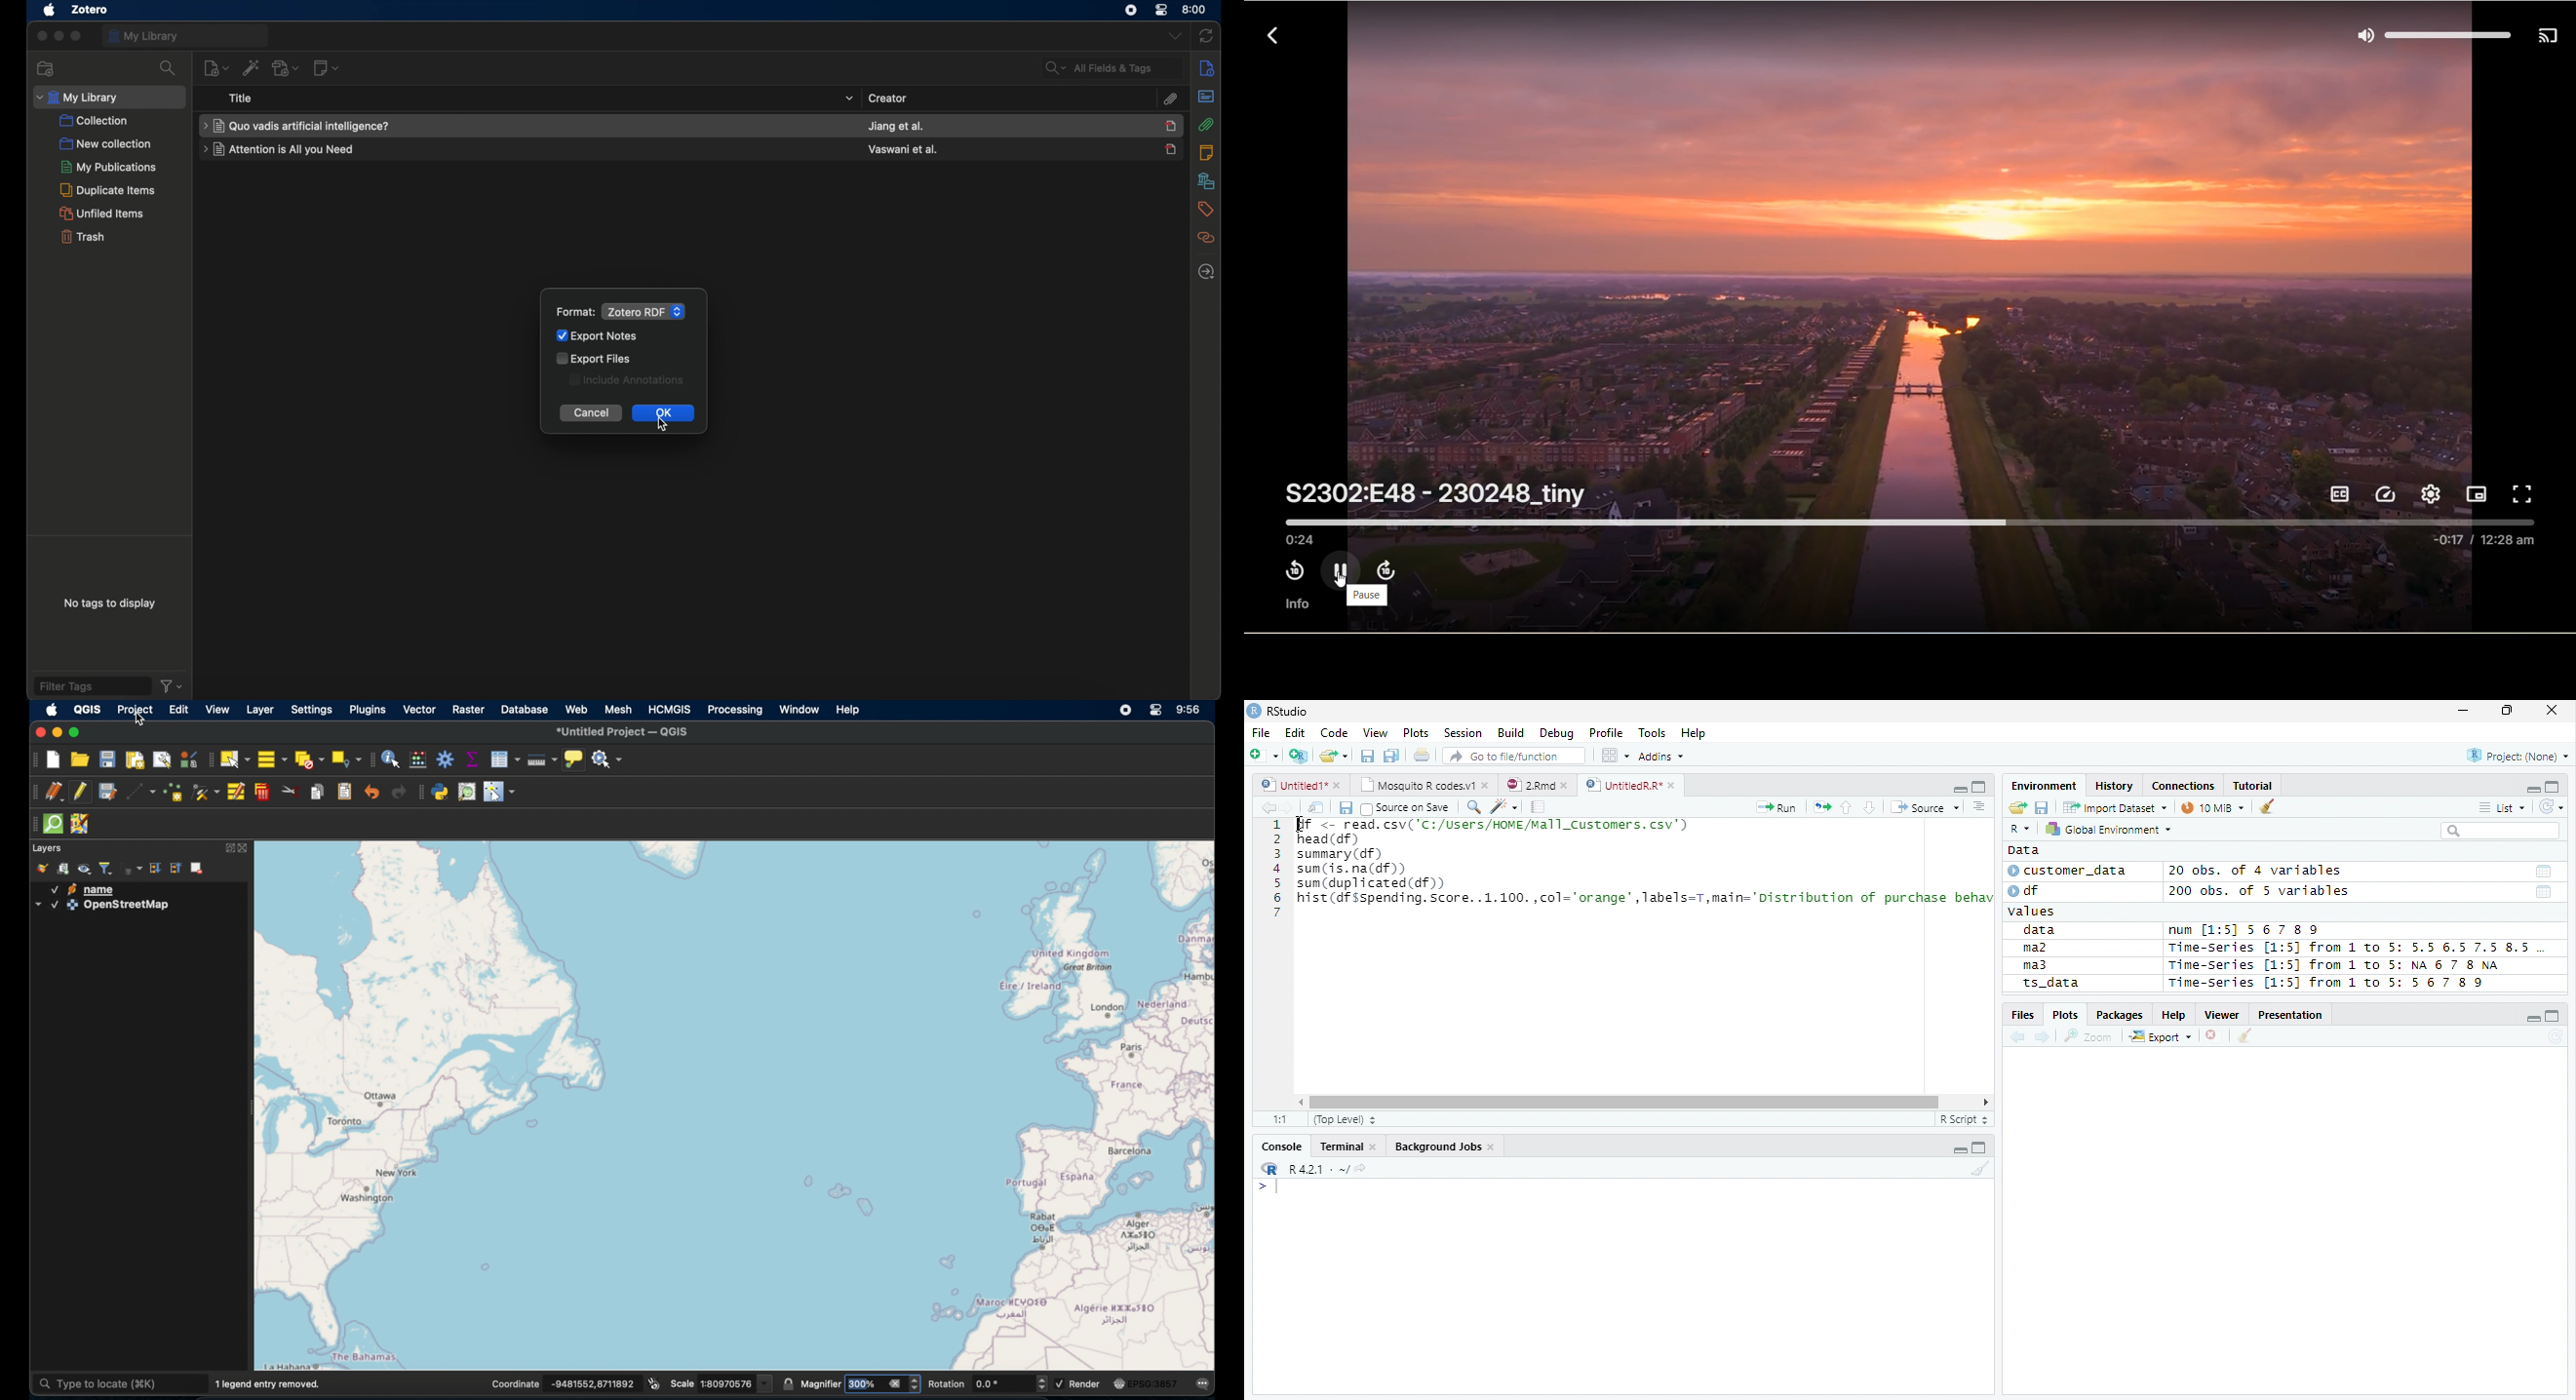 This screenshot has width=2576, height=1400. Describe the element at coordinates (1377, 732) in the screenshot. I see `View` at that location.